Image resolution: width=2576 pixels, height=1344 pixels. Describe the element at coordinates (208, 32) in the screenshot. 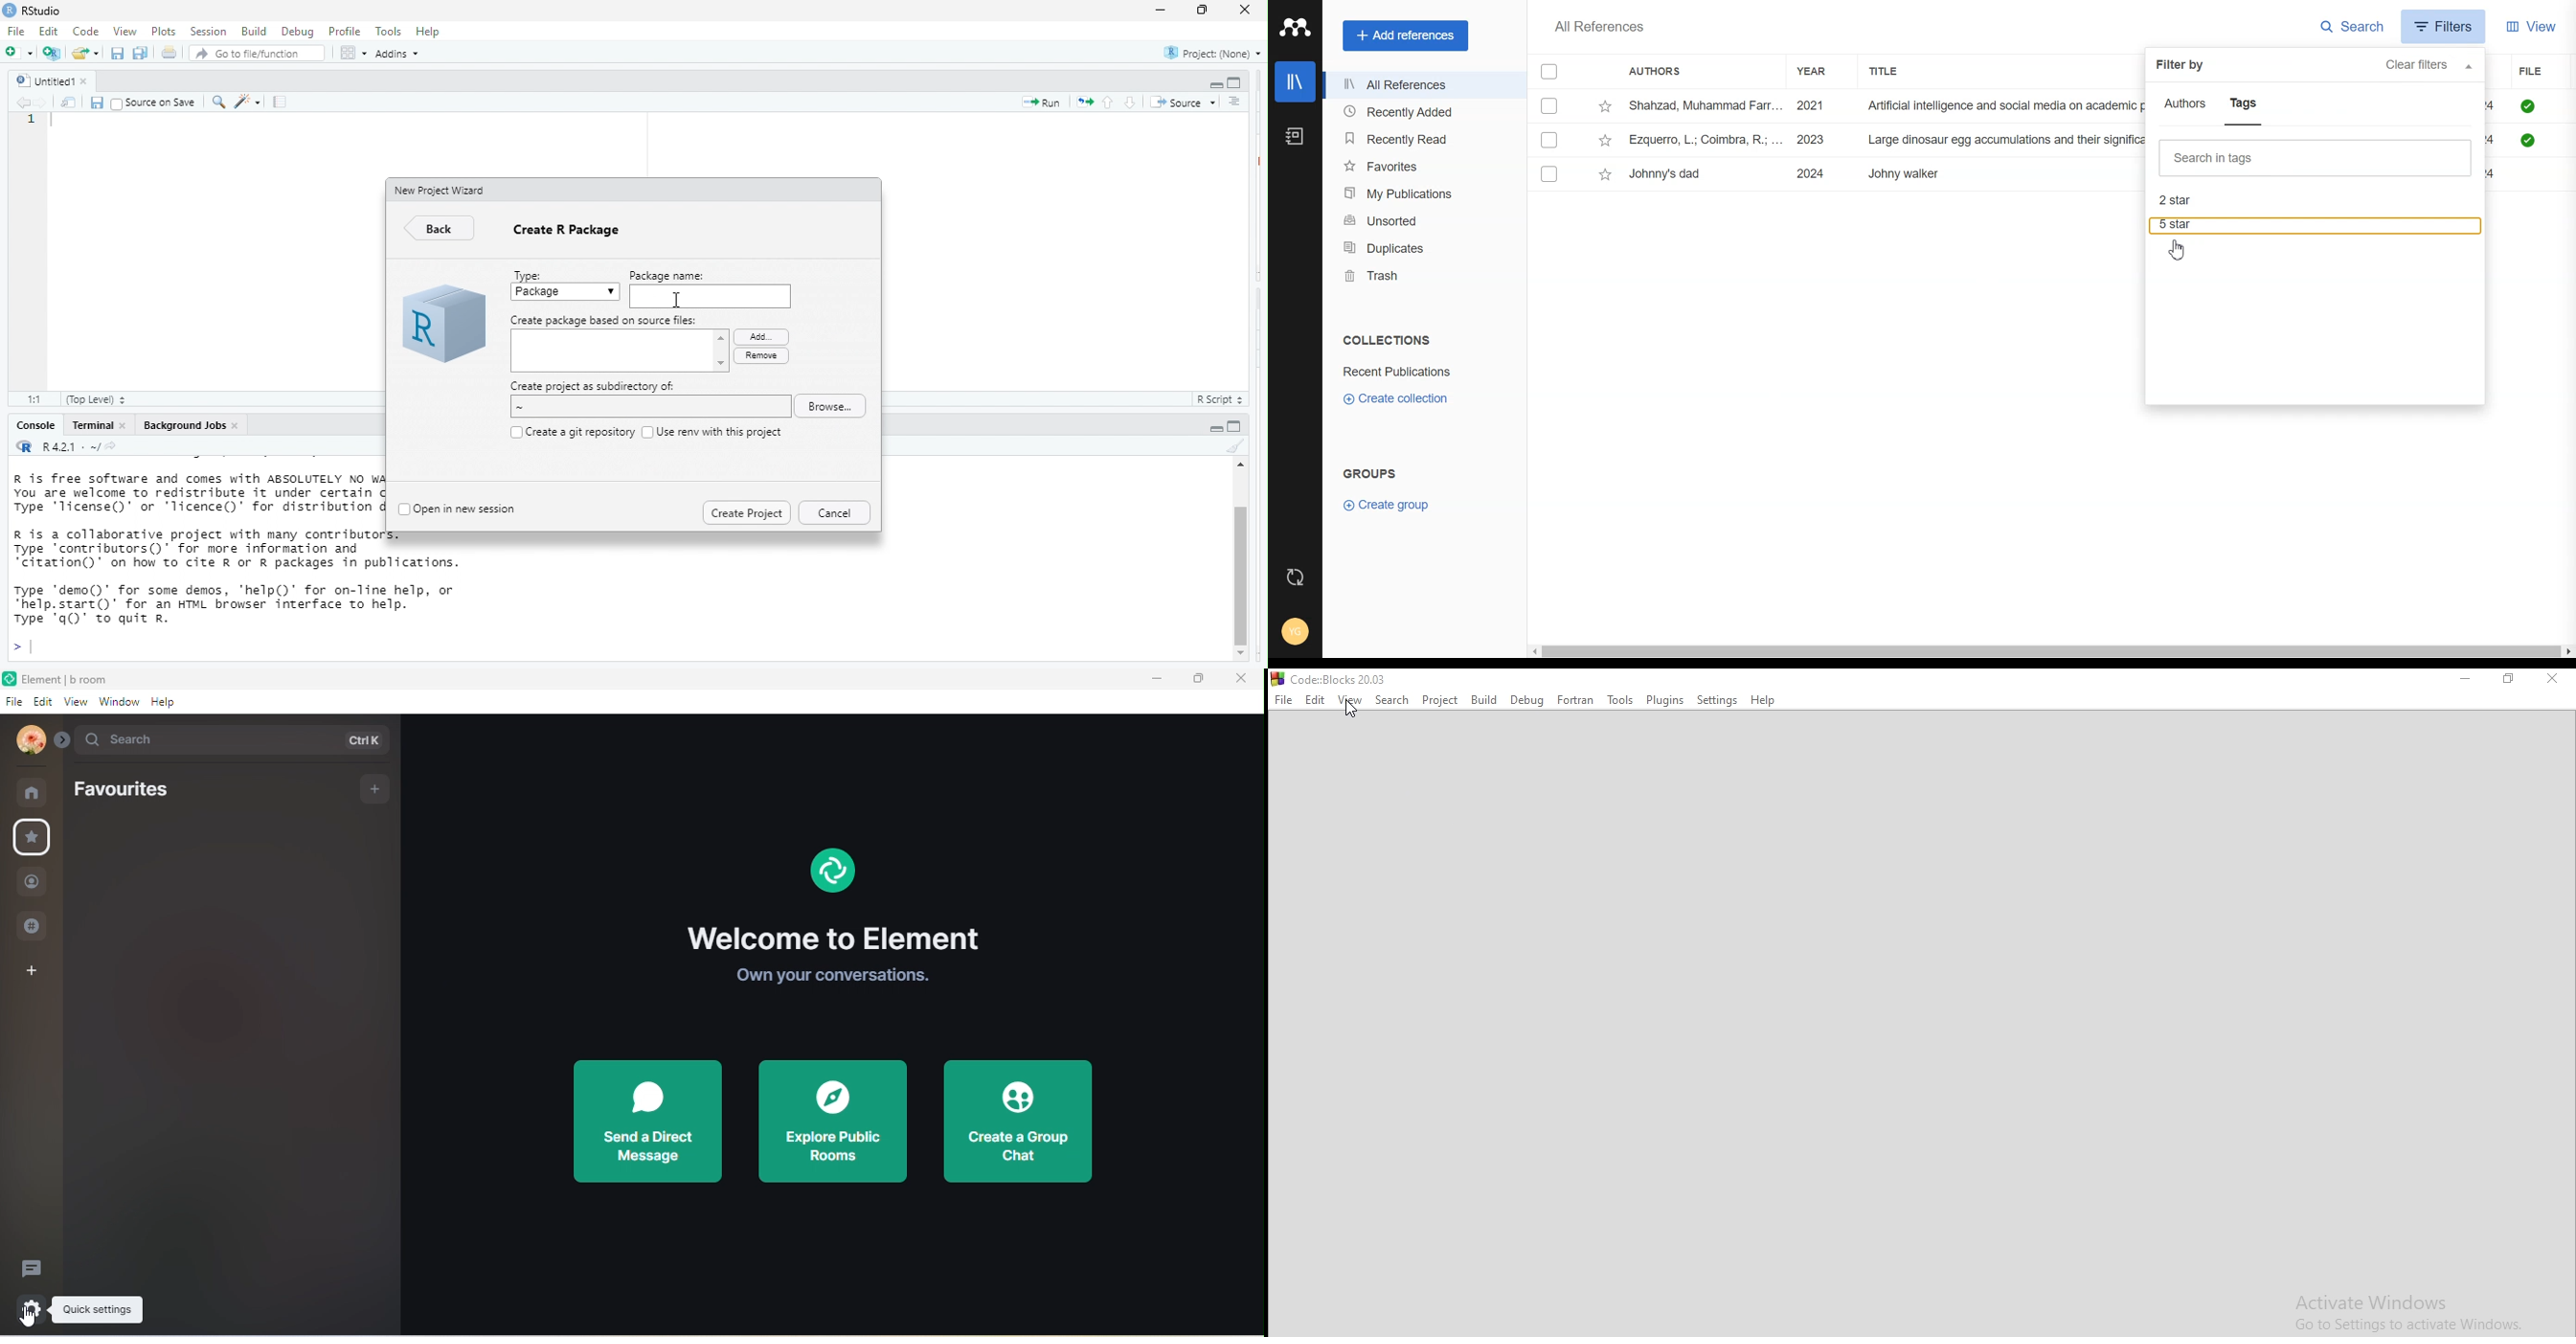

I see `Session` at that location.